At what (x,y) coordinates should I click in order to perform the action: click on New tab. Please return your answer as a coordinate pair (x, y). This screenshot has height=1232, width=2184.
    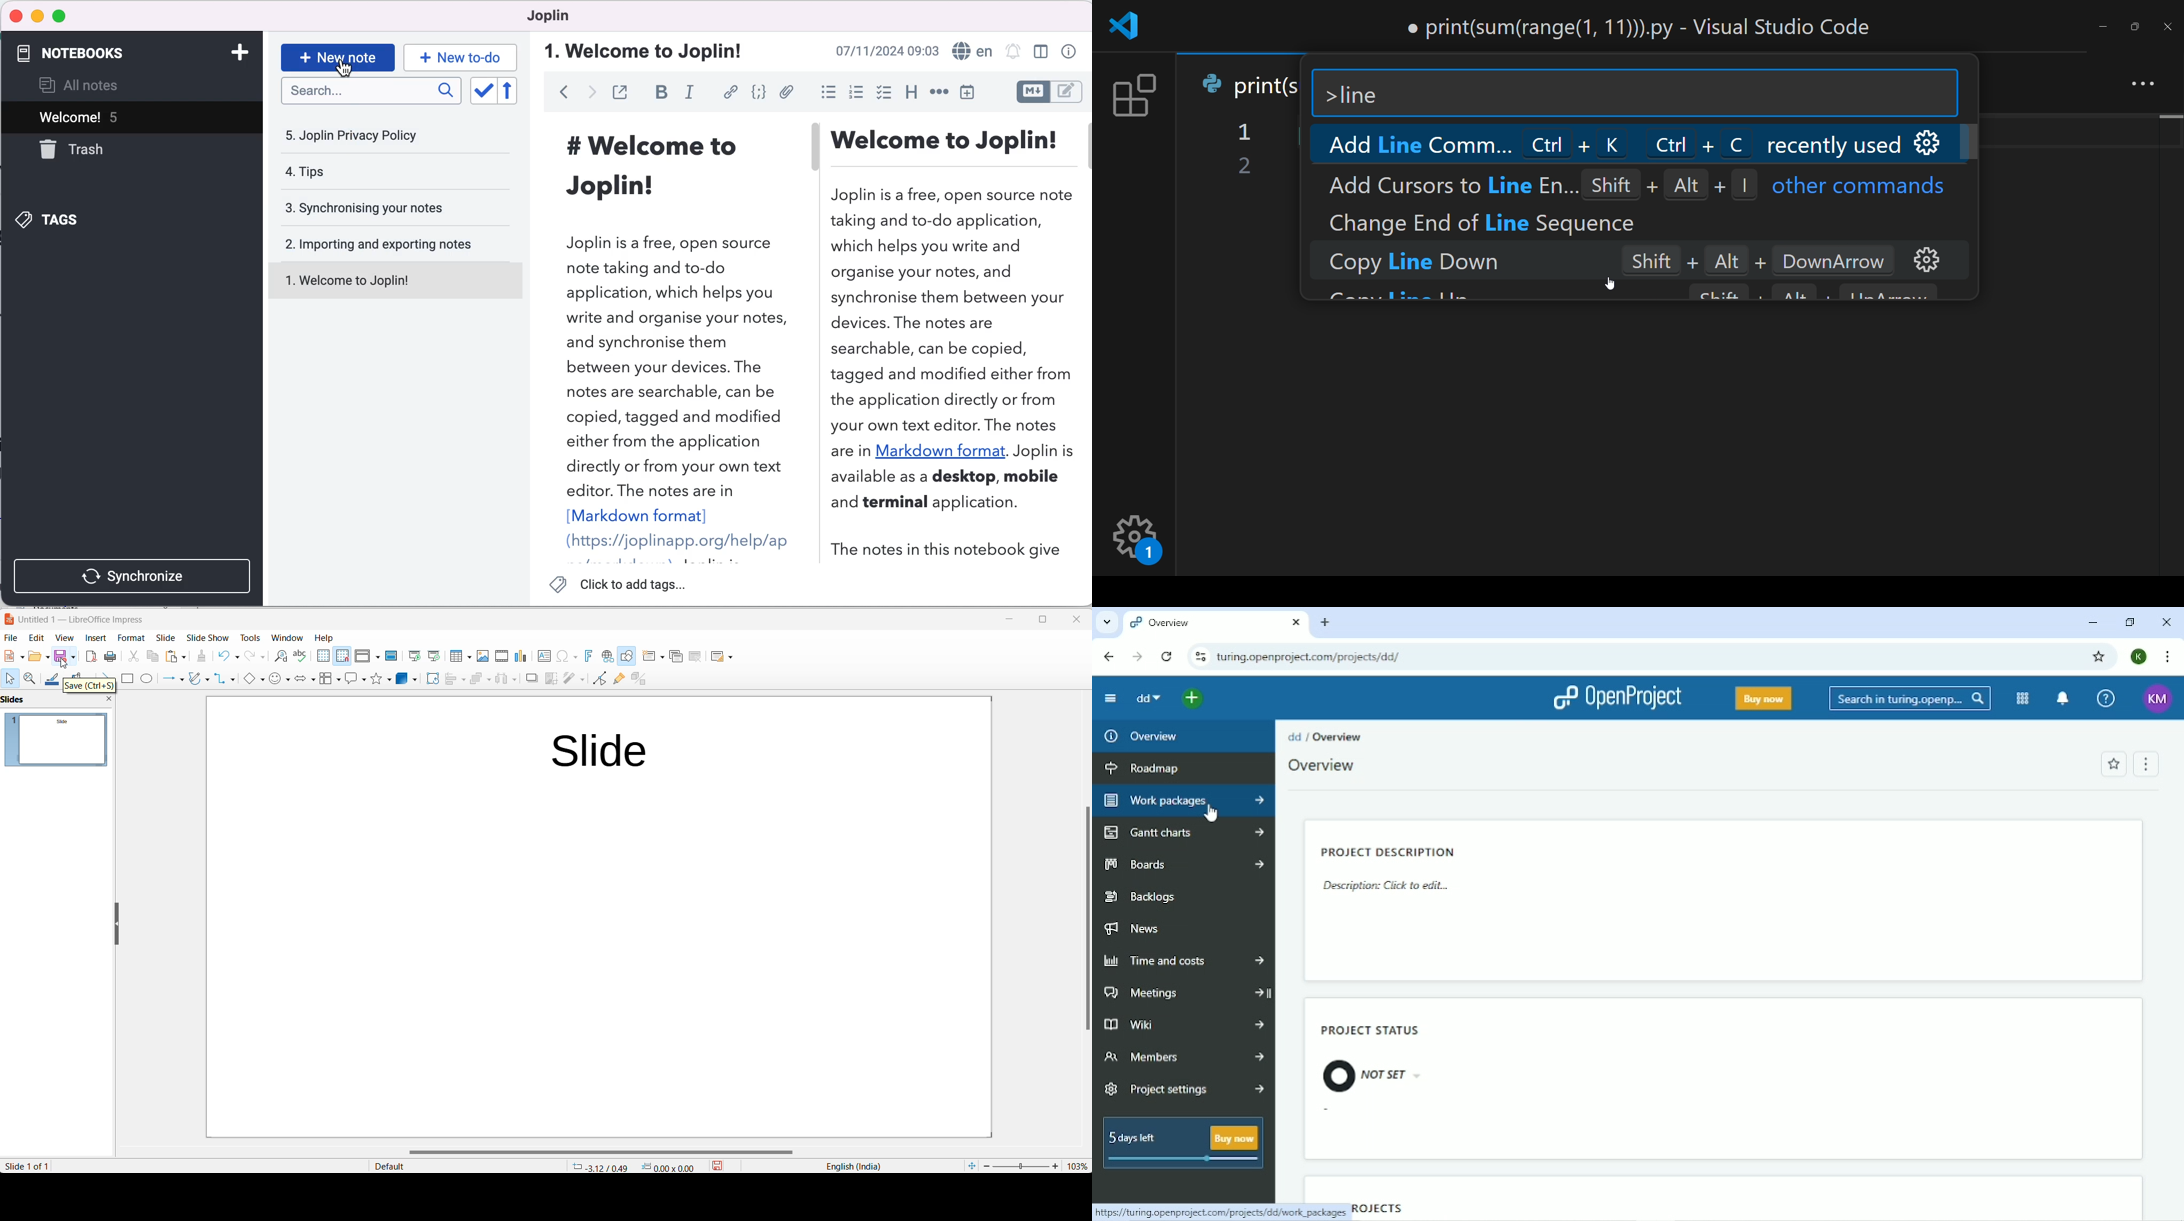
    Looking at the image, I should click on (1324, 623).